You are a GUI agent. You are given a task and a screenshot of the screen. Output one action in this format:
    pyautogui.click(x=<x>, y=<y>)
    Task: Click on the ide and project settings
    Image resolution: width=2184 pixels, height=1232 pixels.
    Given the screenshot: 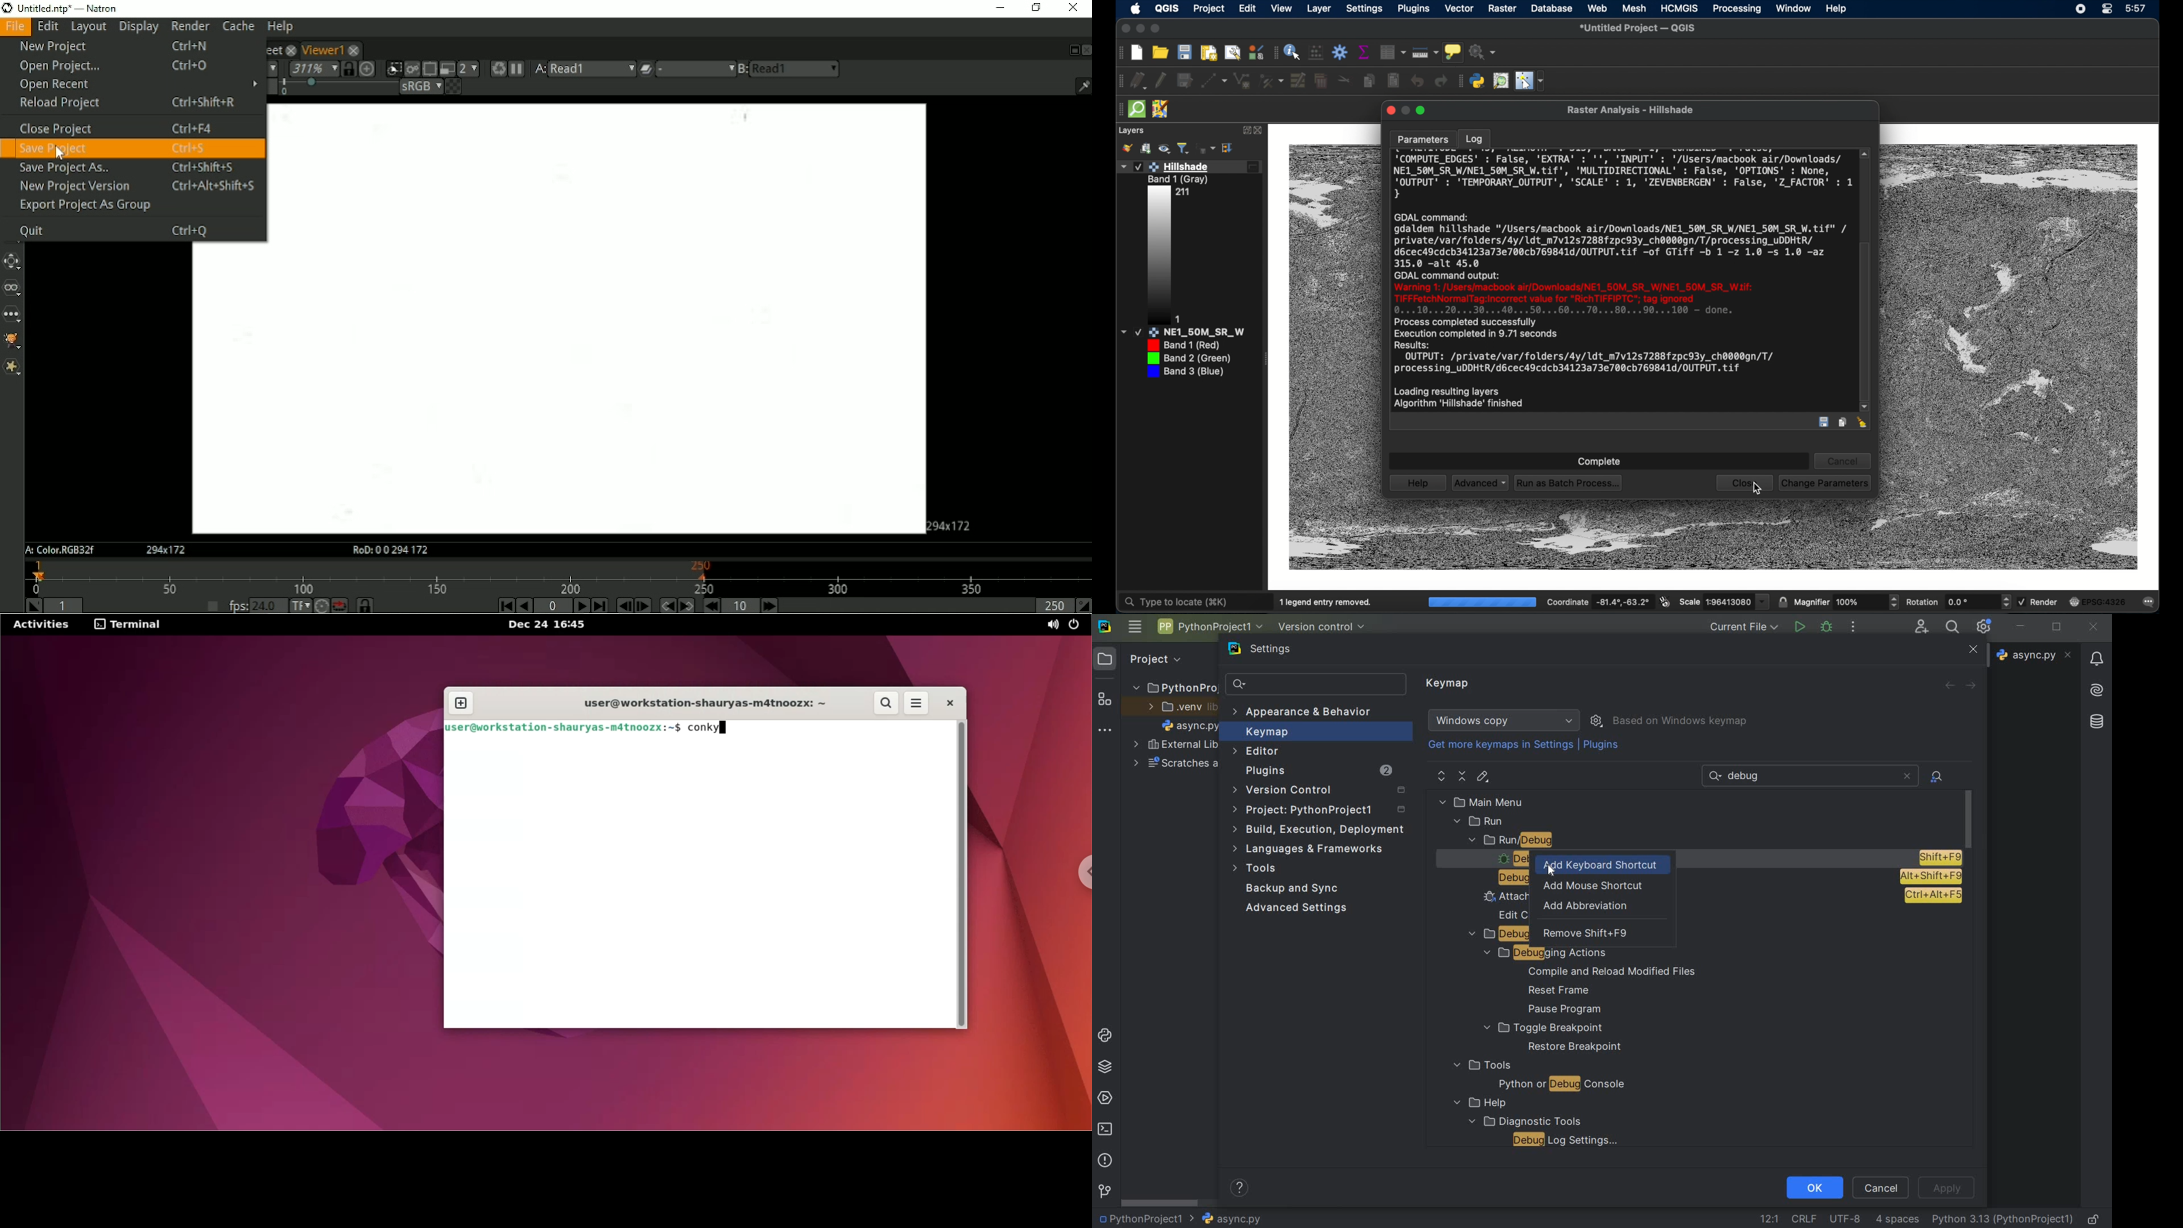 What is the action you would take?
    pyautogui.click(x=1985, y=627)
    